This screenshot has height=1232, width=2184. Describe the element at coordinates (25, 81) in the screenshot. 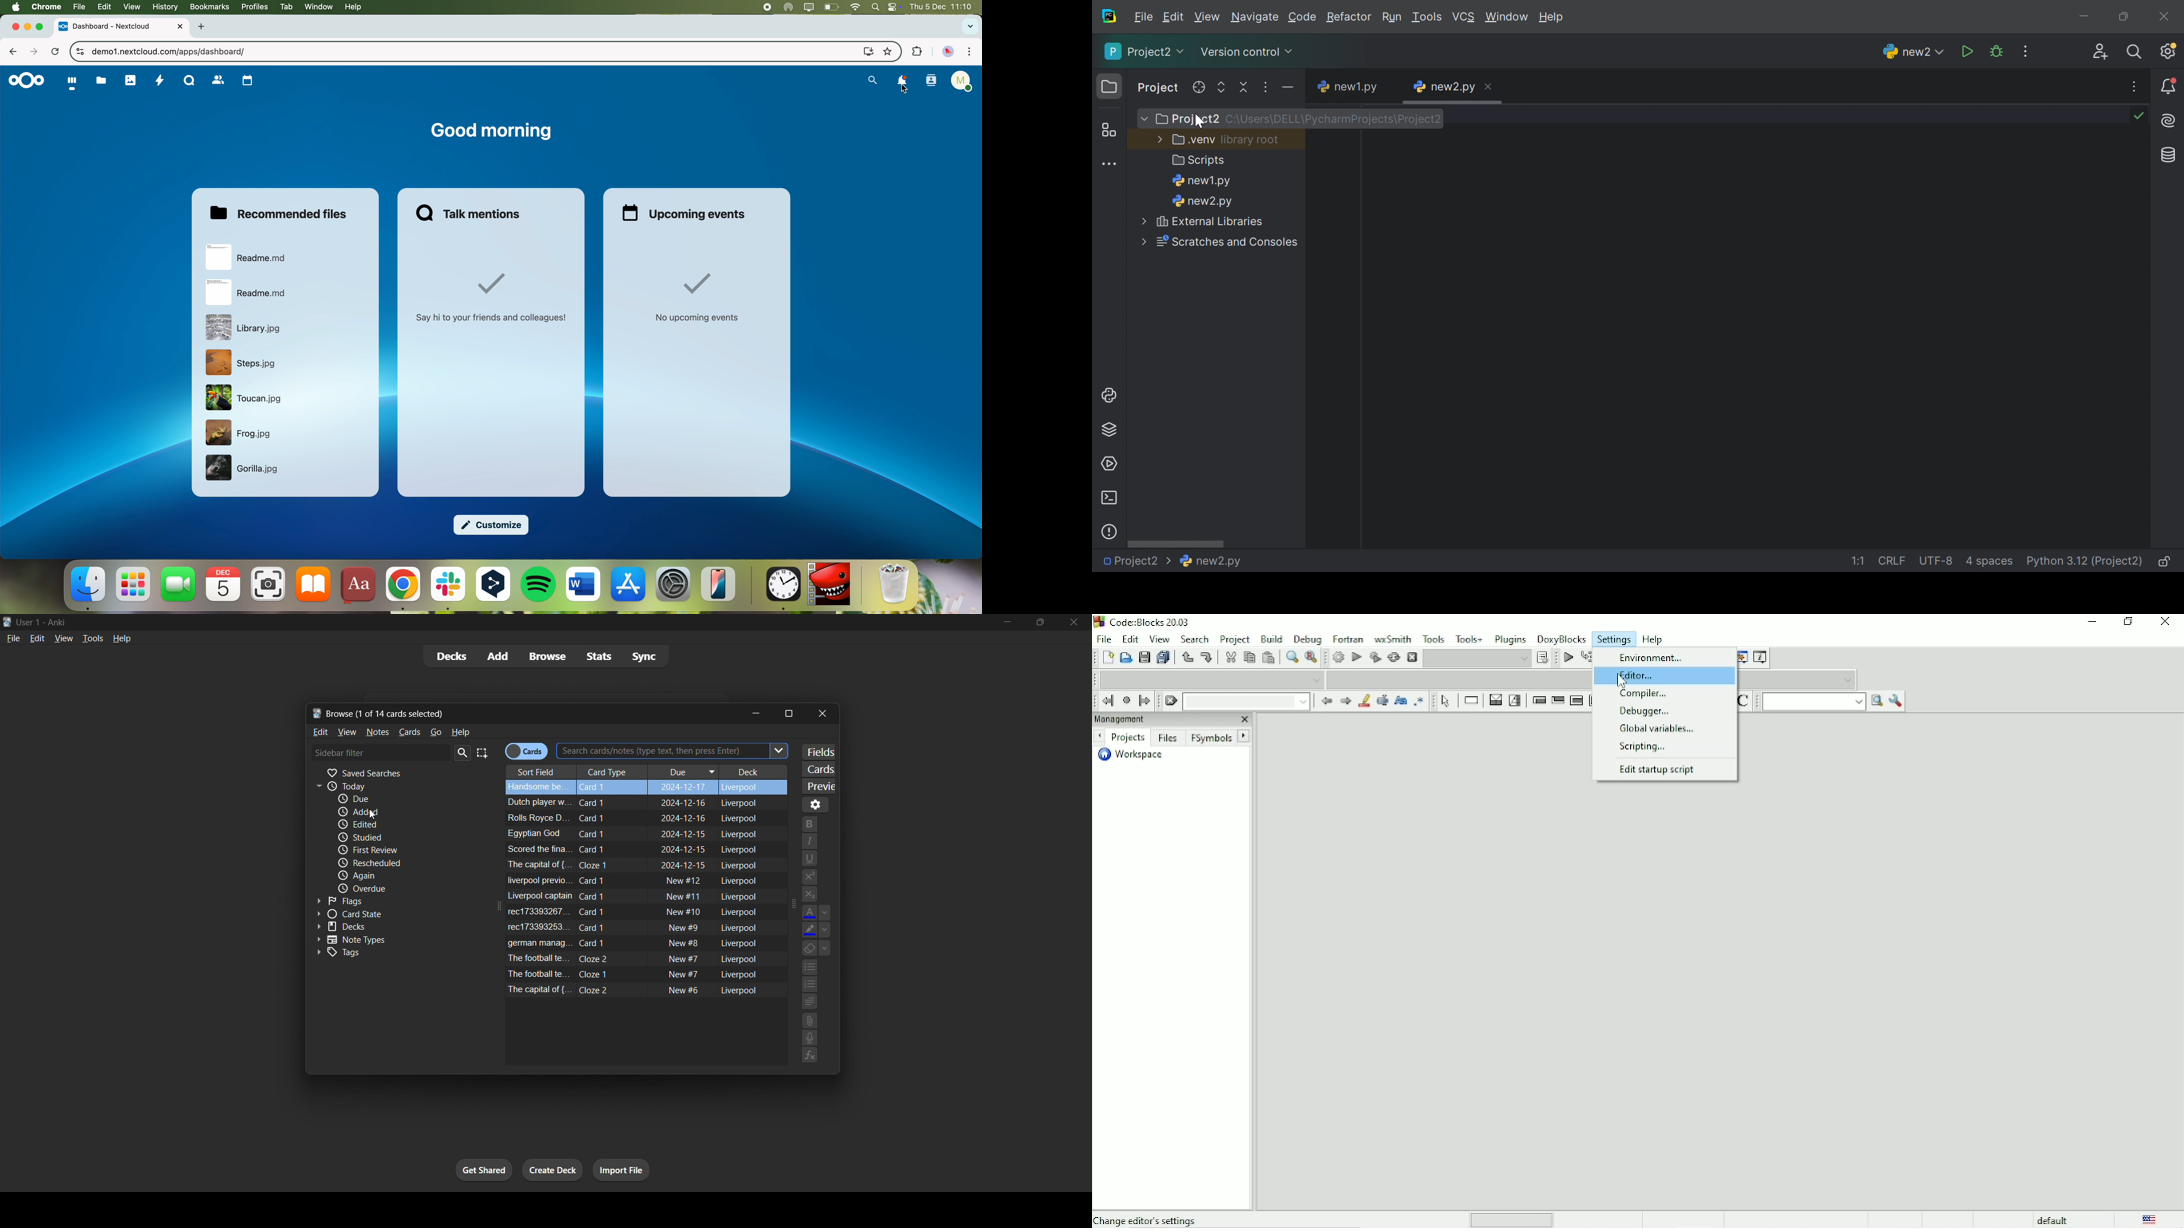

I see `Nextcloud logo` at that location.